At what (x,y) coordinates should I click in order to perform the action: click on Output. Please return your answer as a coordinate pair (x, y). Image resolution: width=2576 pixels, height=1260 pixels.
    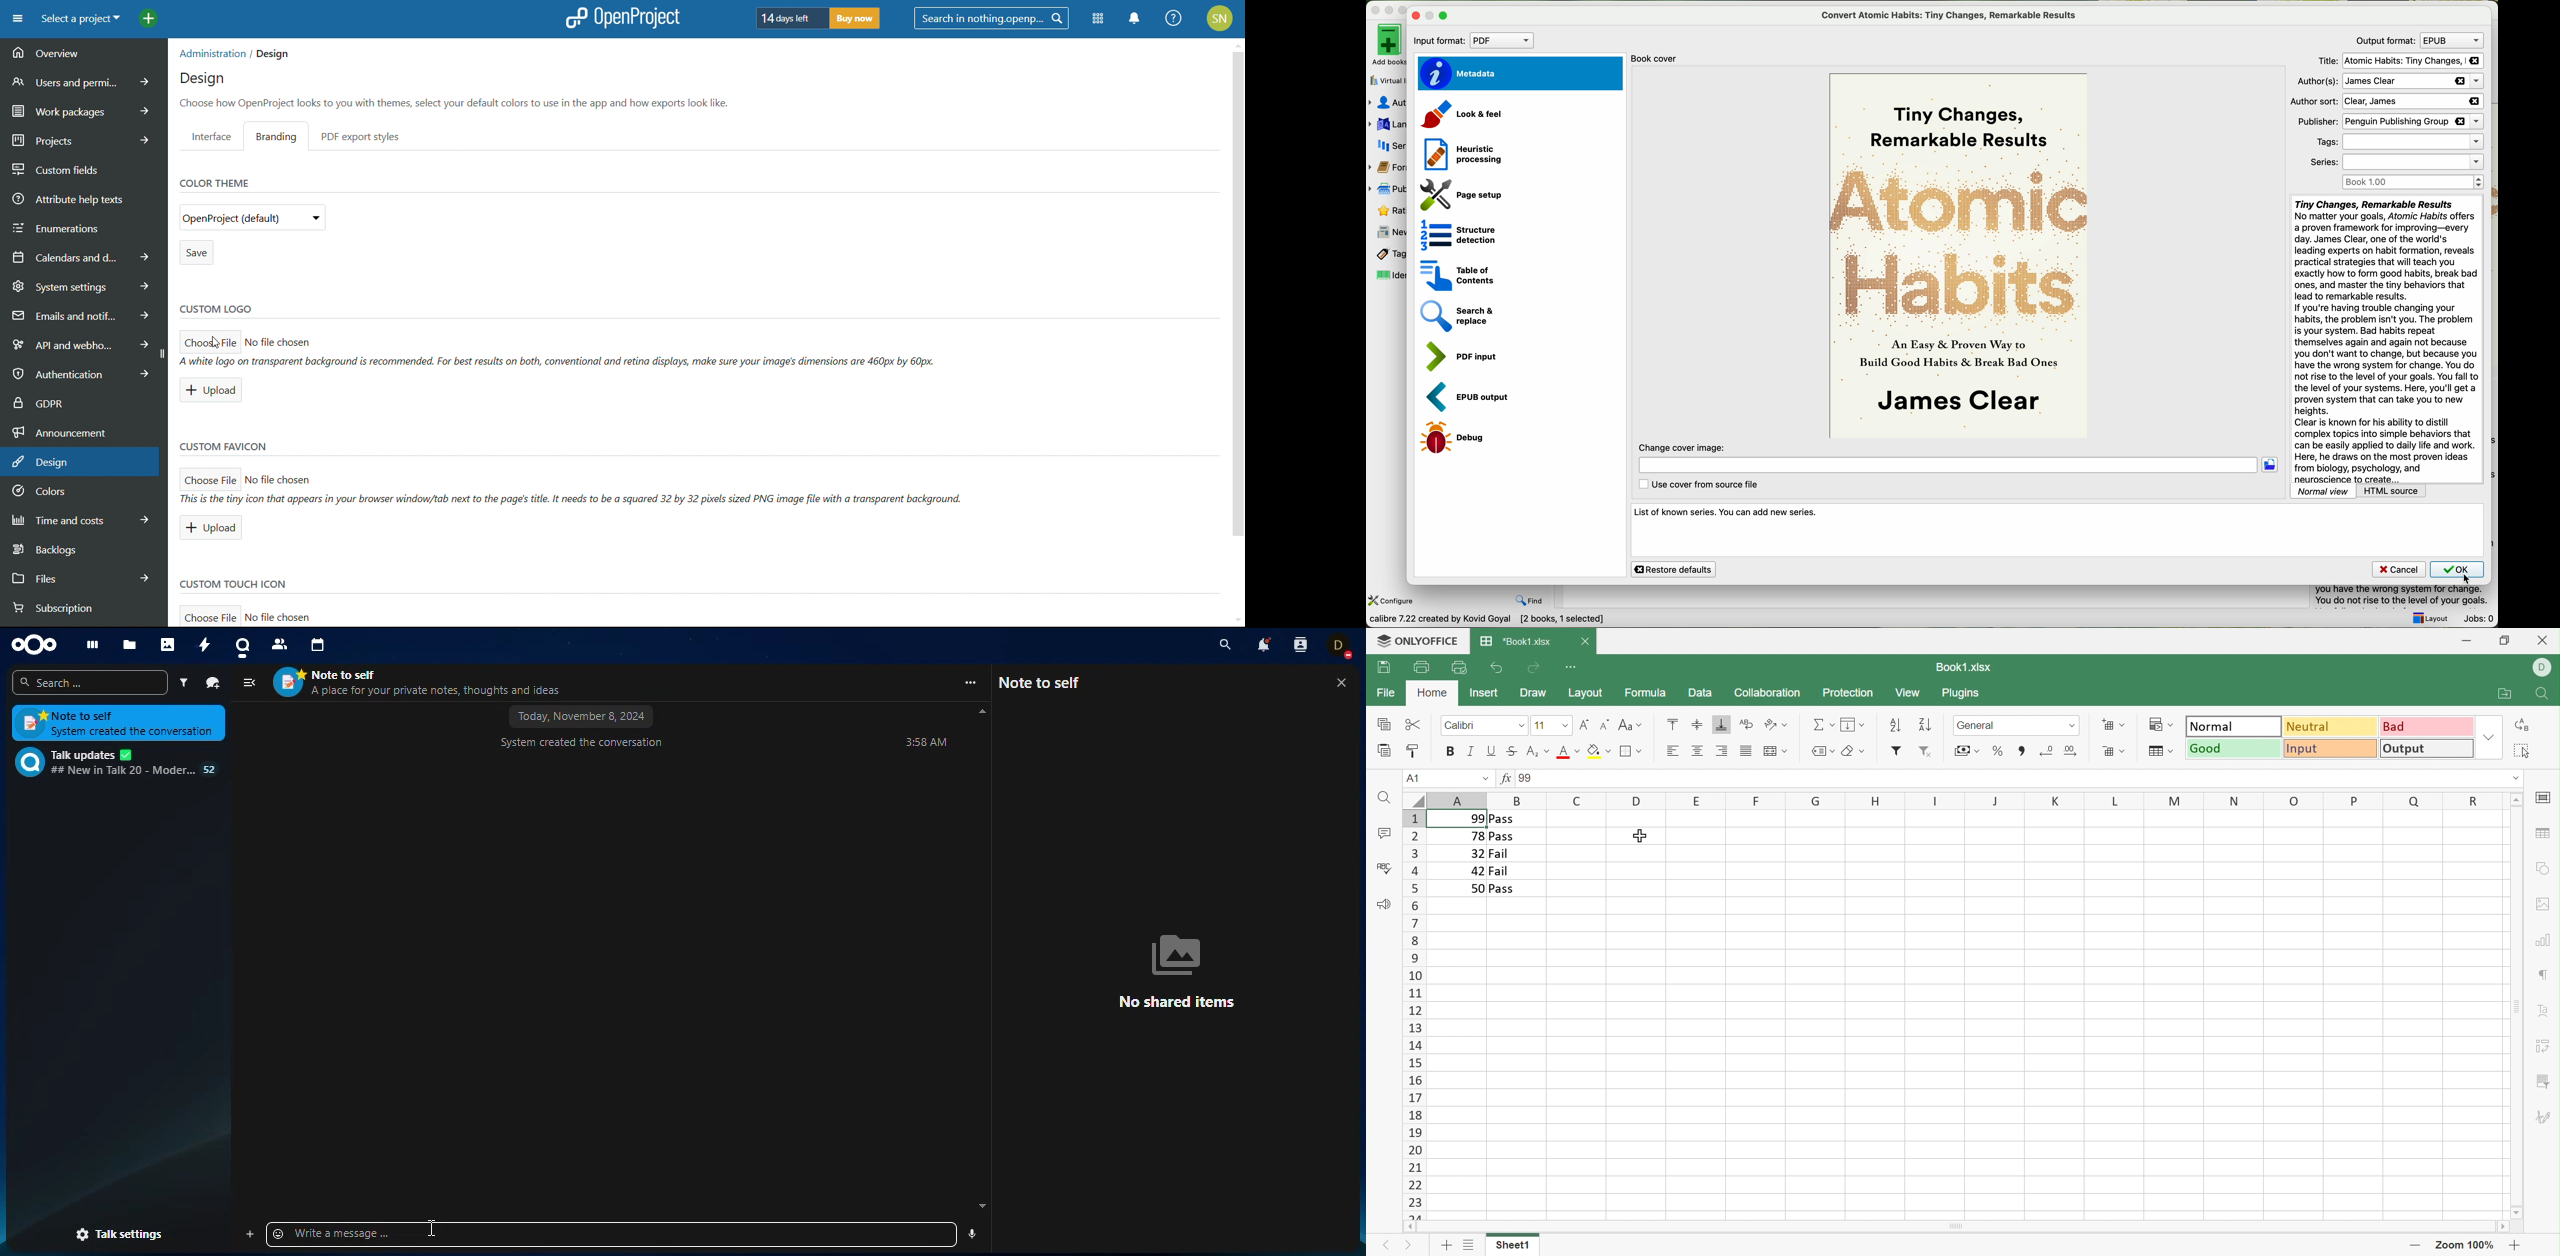
    Looking at the image, I should click on (2429, 748).